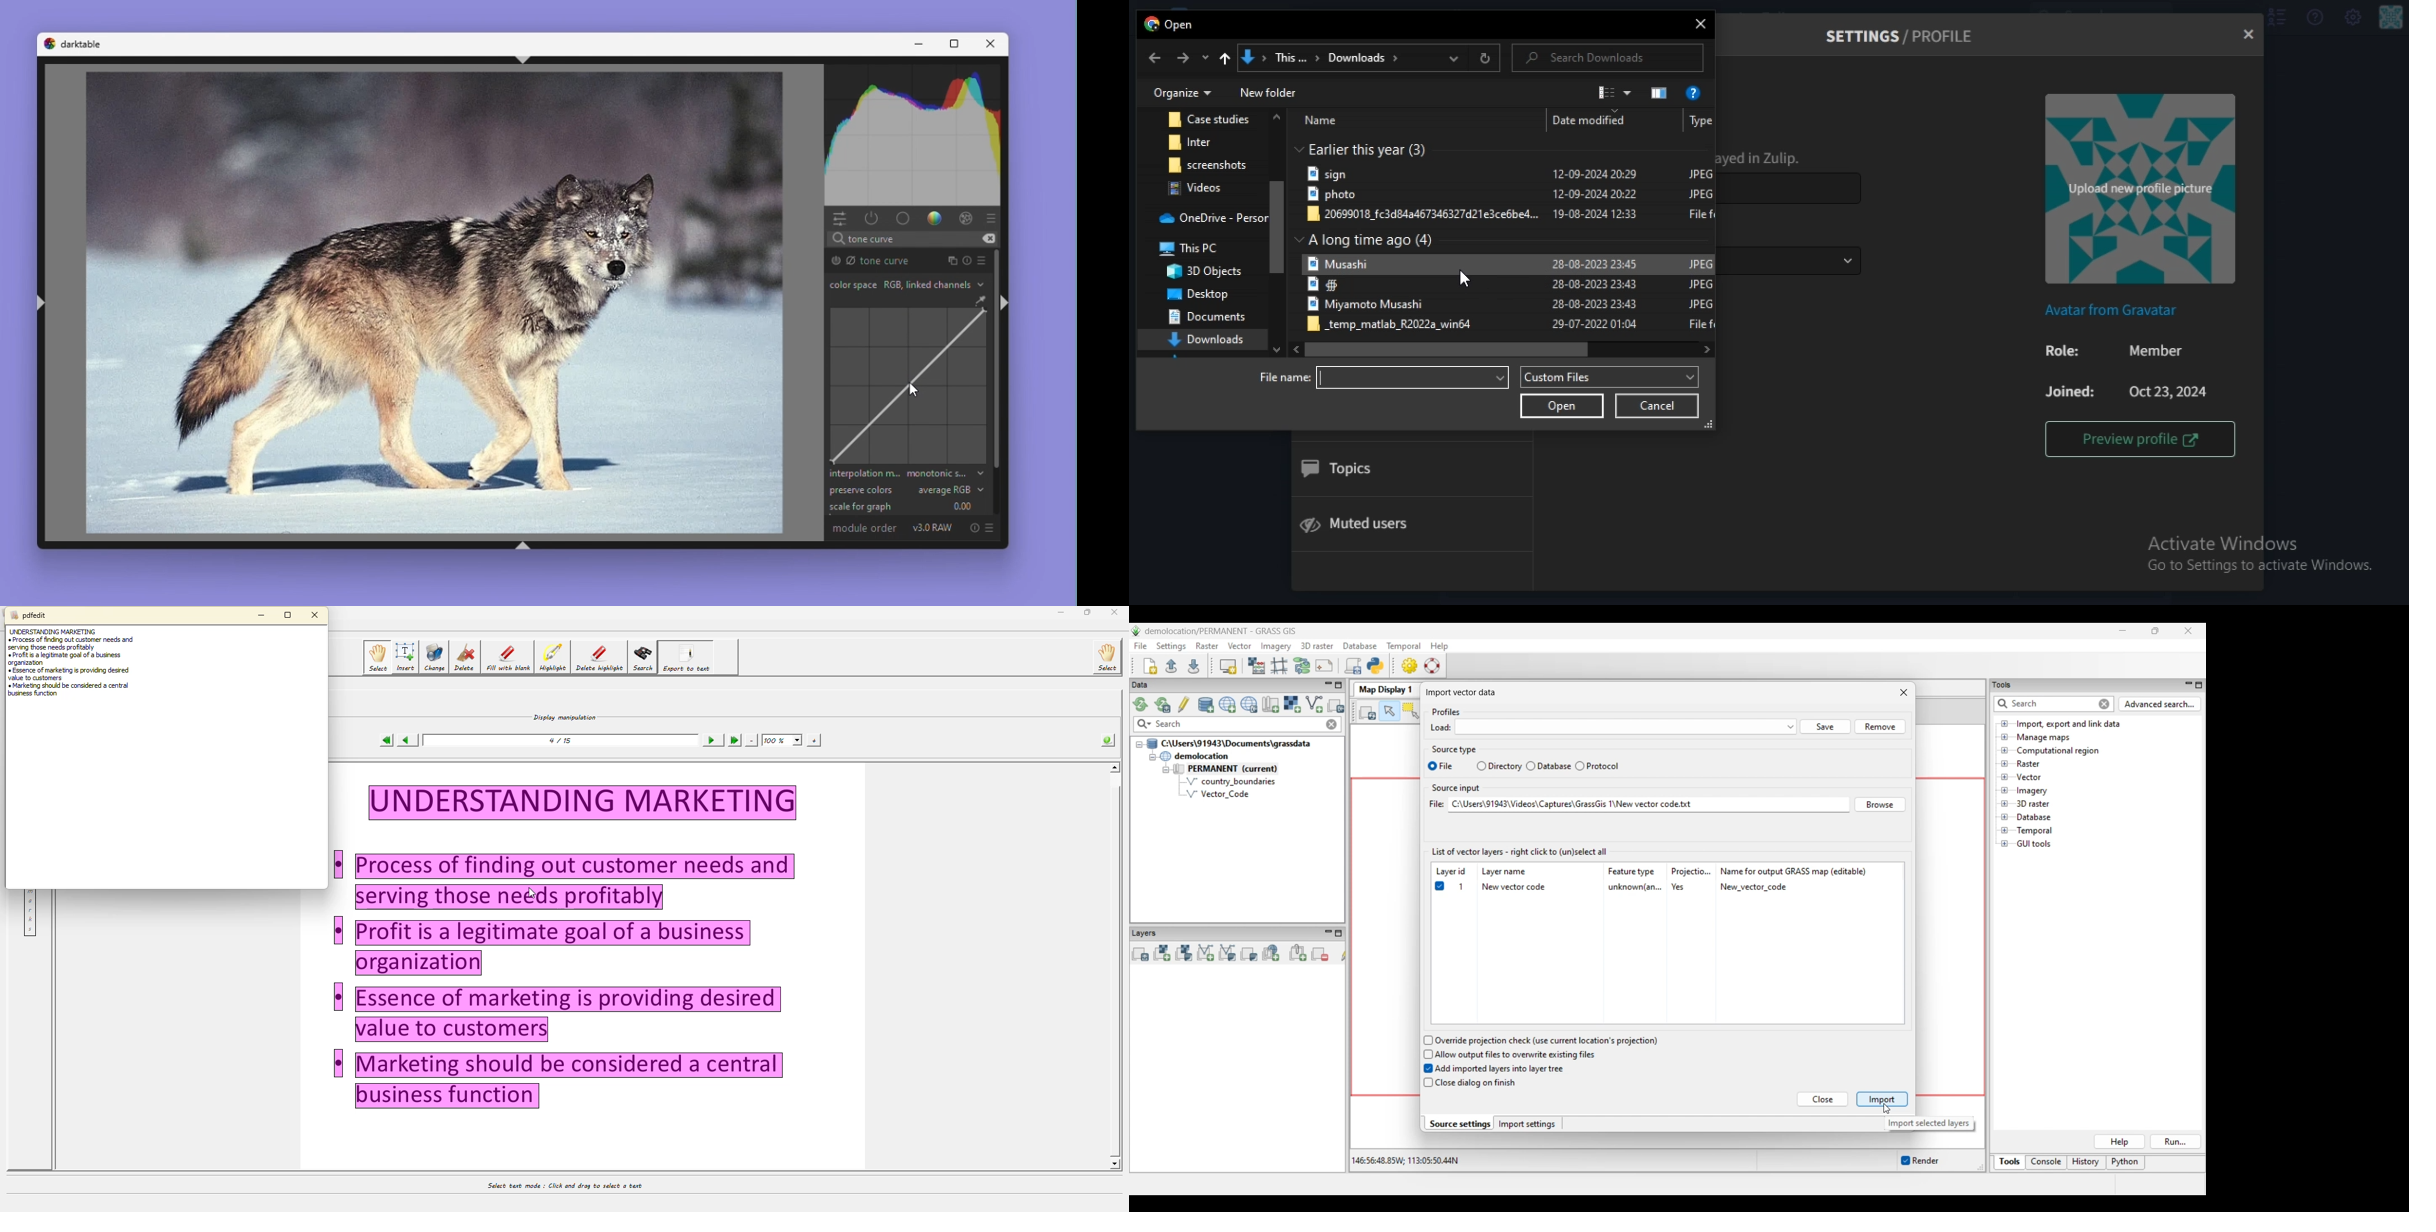 The height and width of the screenshot is (1232, 2436). What do you see at coordinates (1705, 348) in the screenshot?
I see `scroll right` at bounding box center [1705, 348].